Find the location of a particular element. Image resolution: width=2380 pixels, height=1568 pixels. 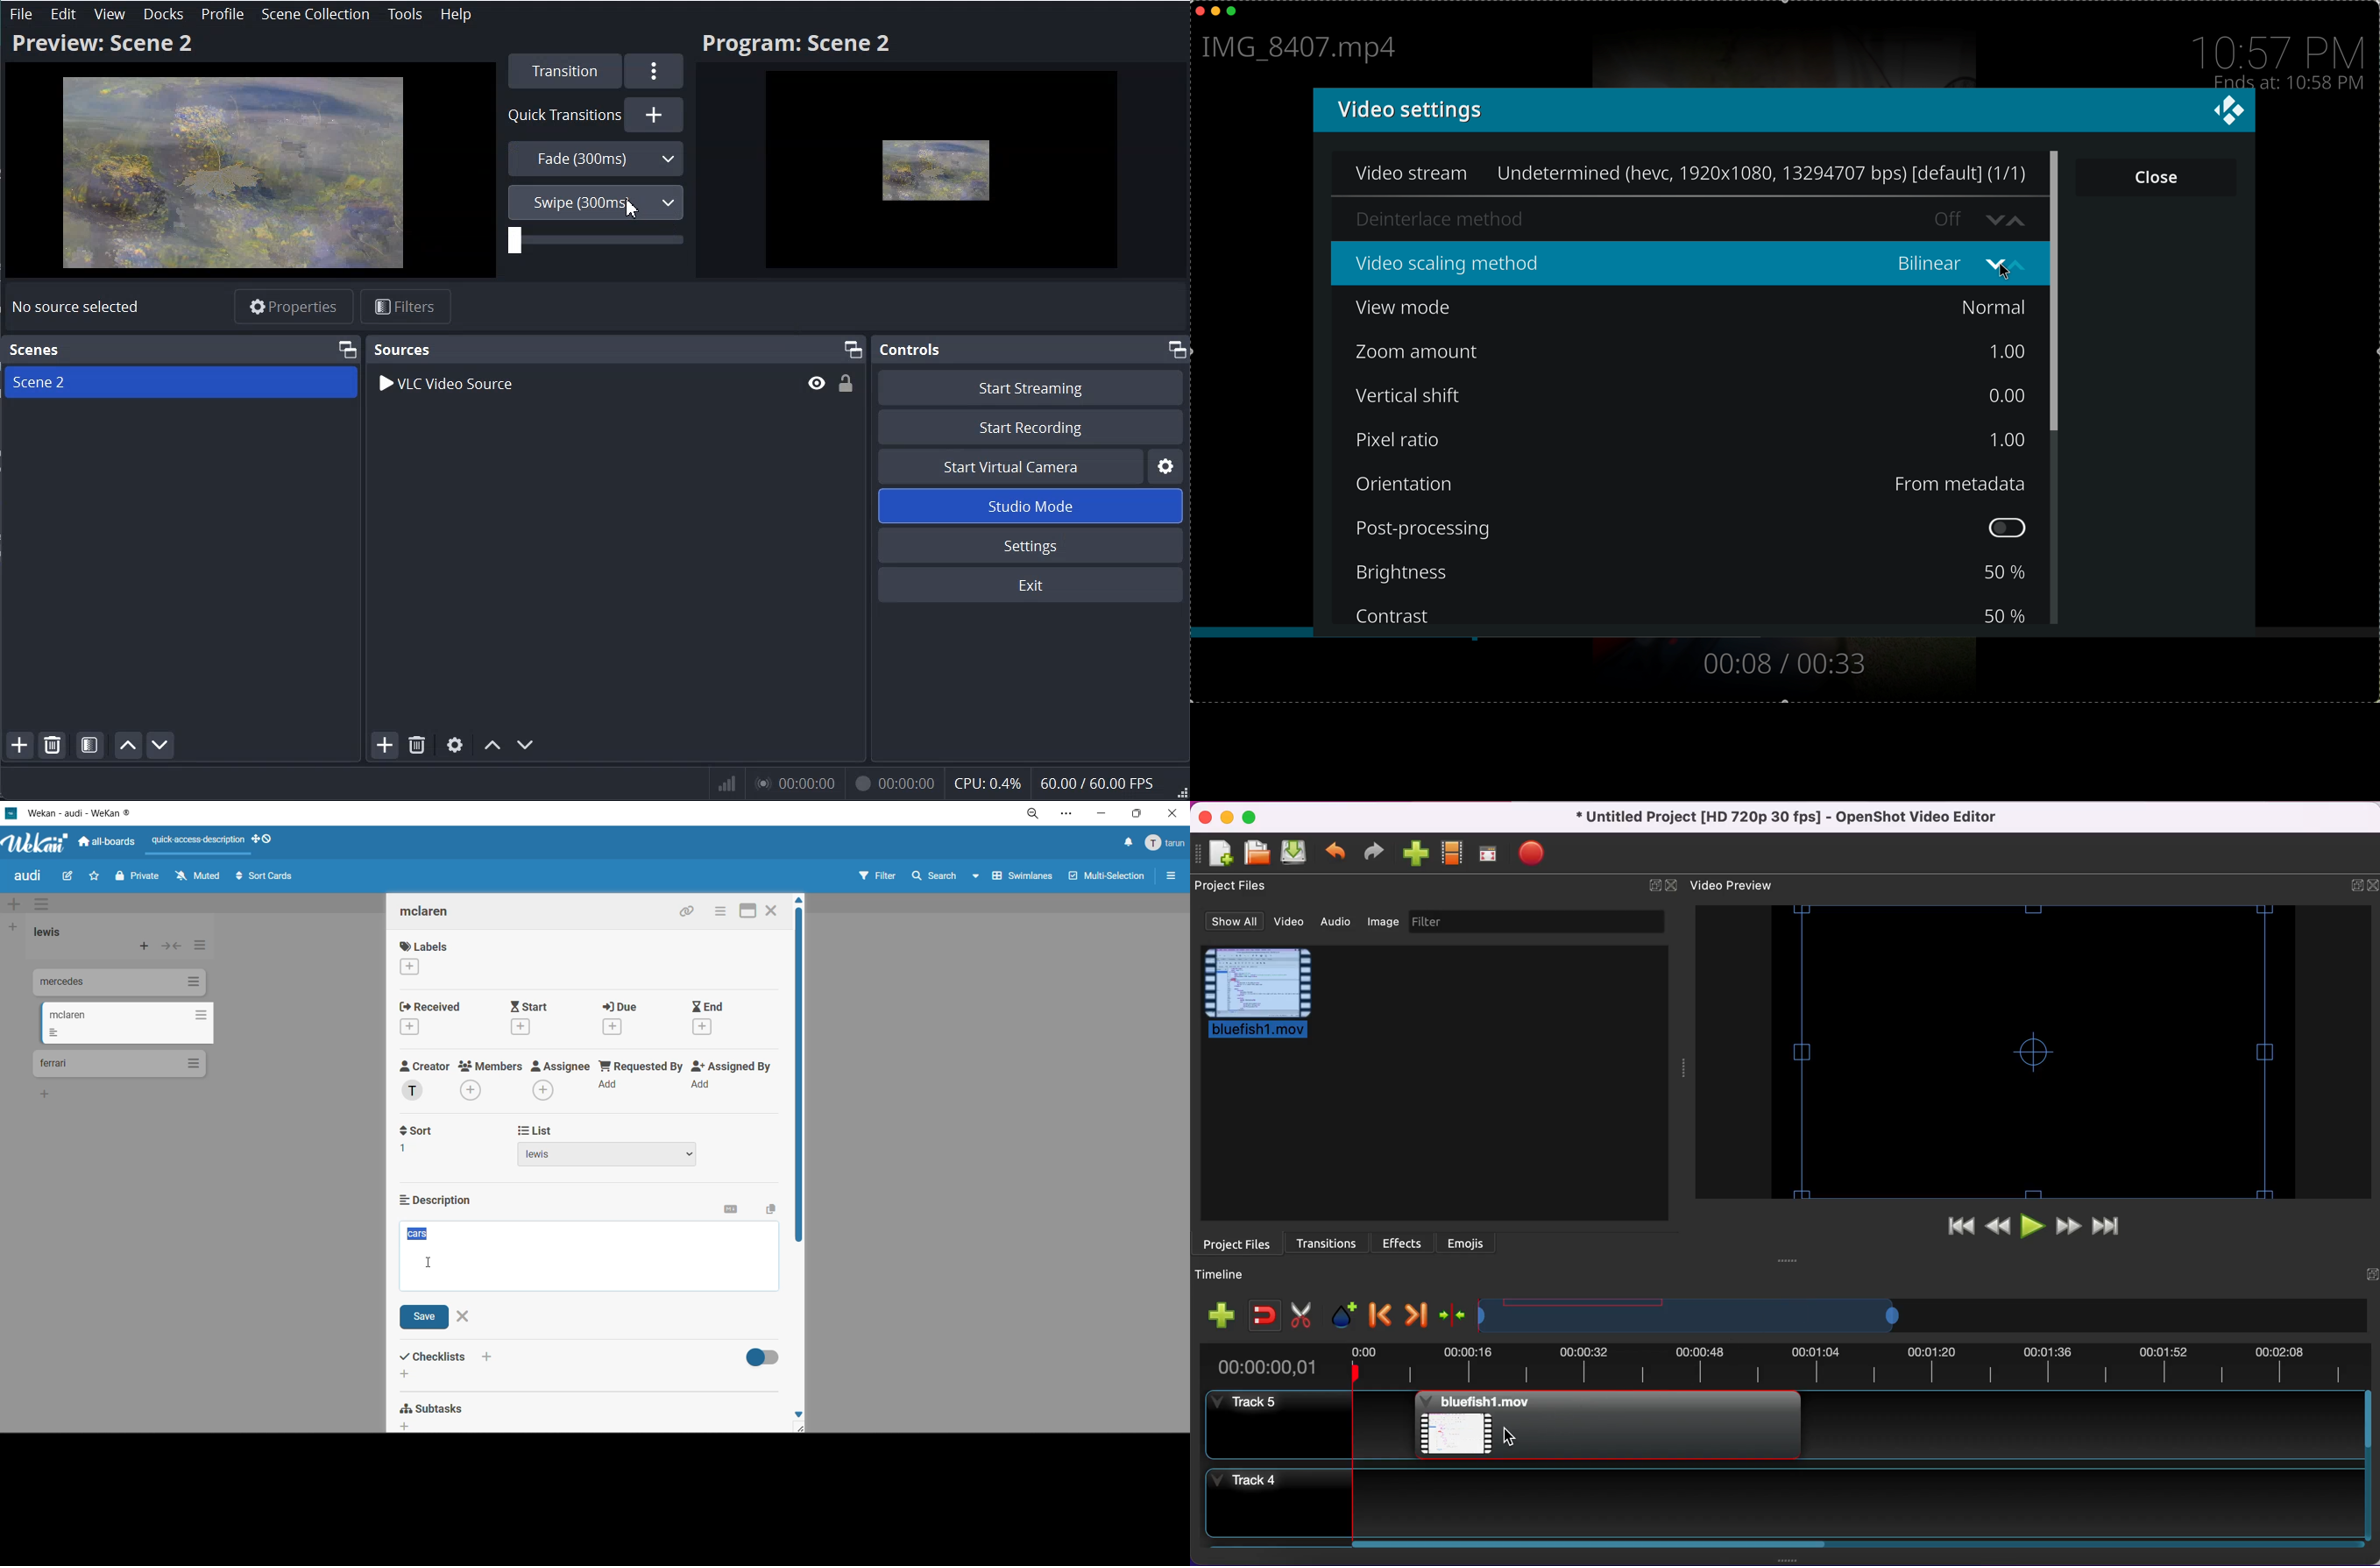

sort is located at coordinates (425, 1140).